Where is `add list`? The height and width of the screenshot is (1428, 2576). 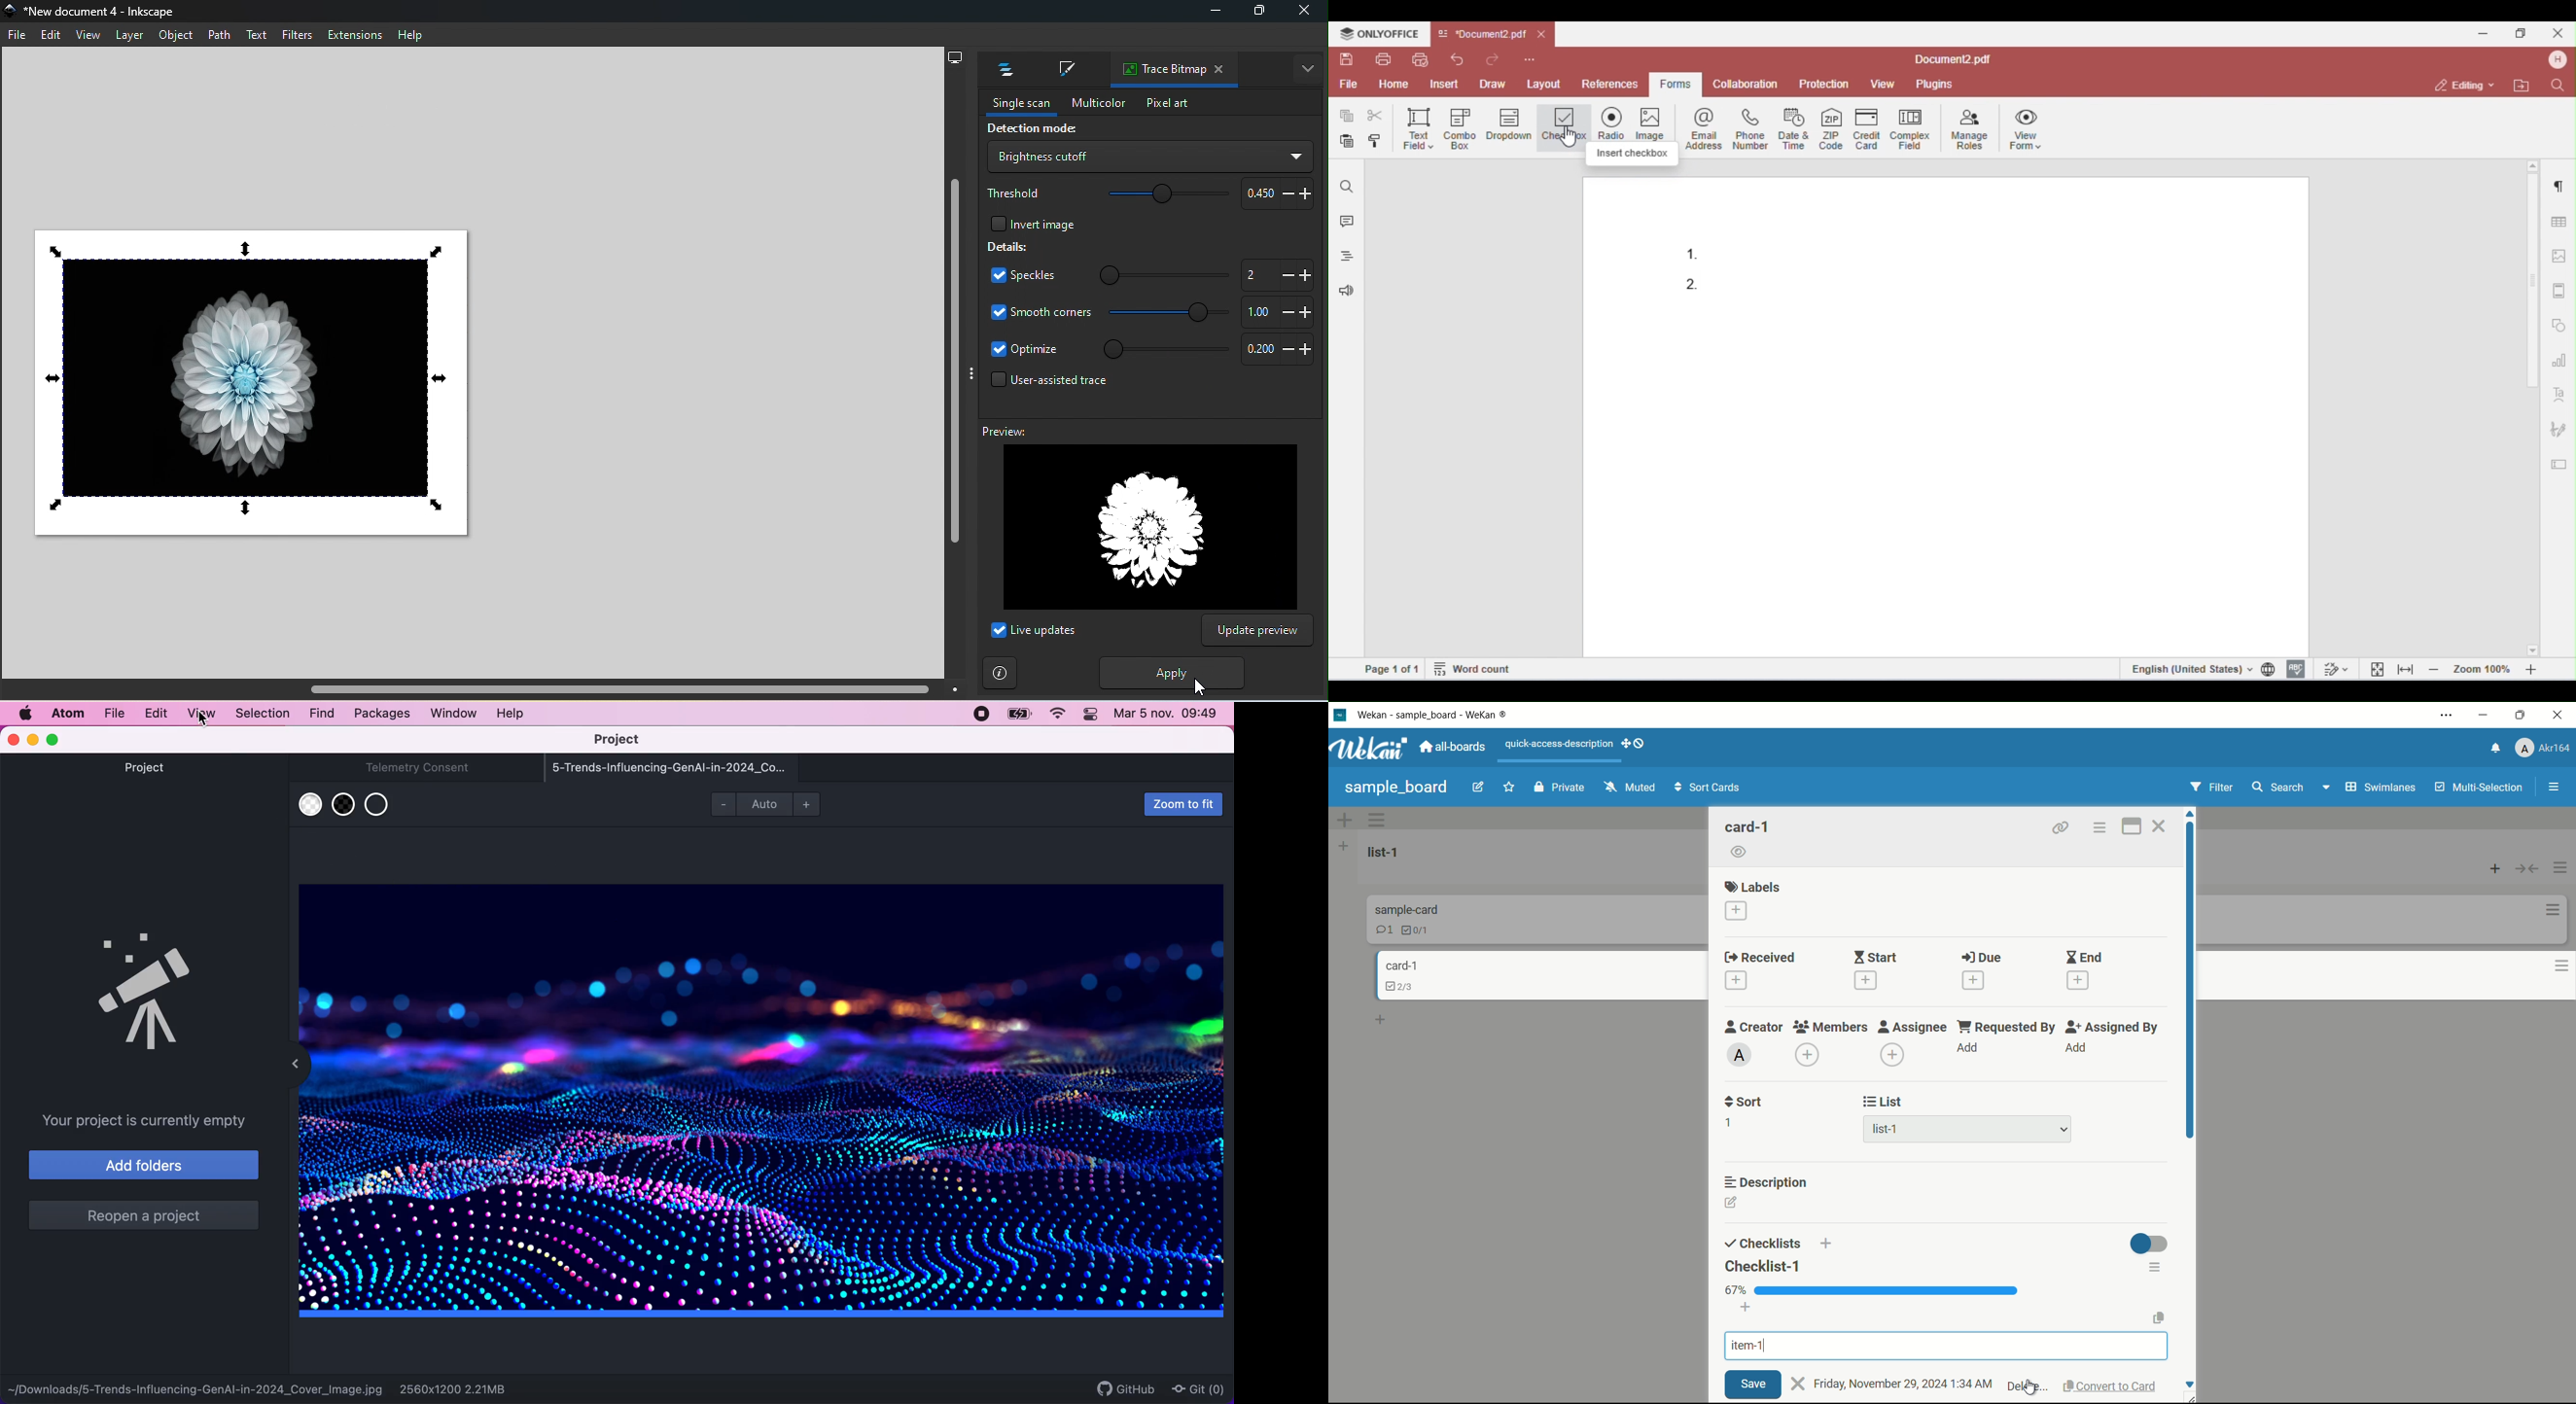
add list is located at coordinates (1343, 846).